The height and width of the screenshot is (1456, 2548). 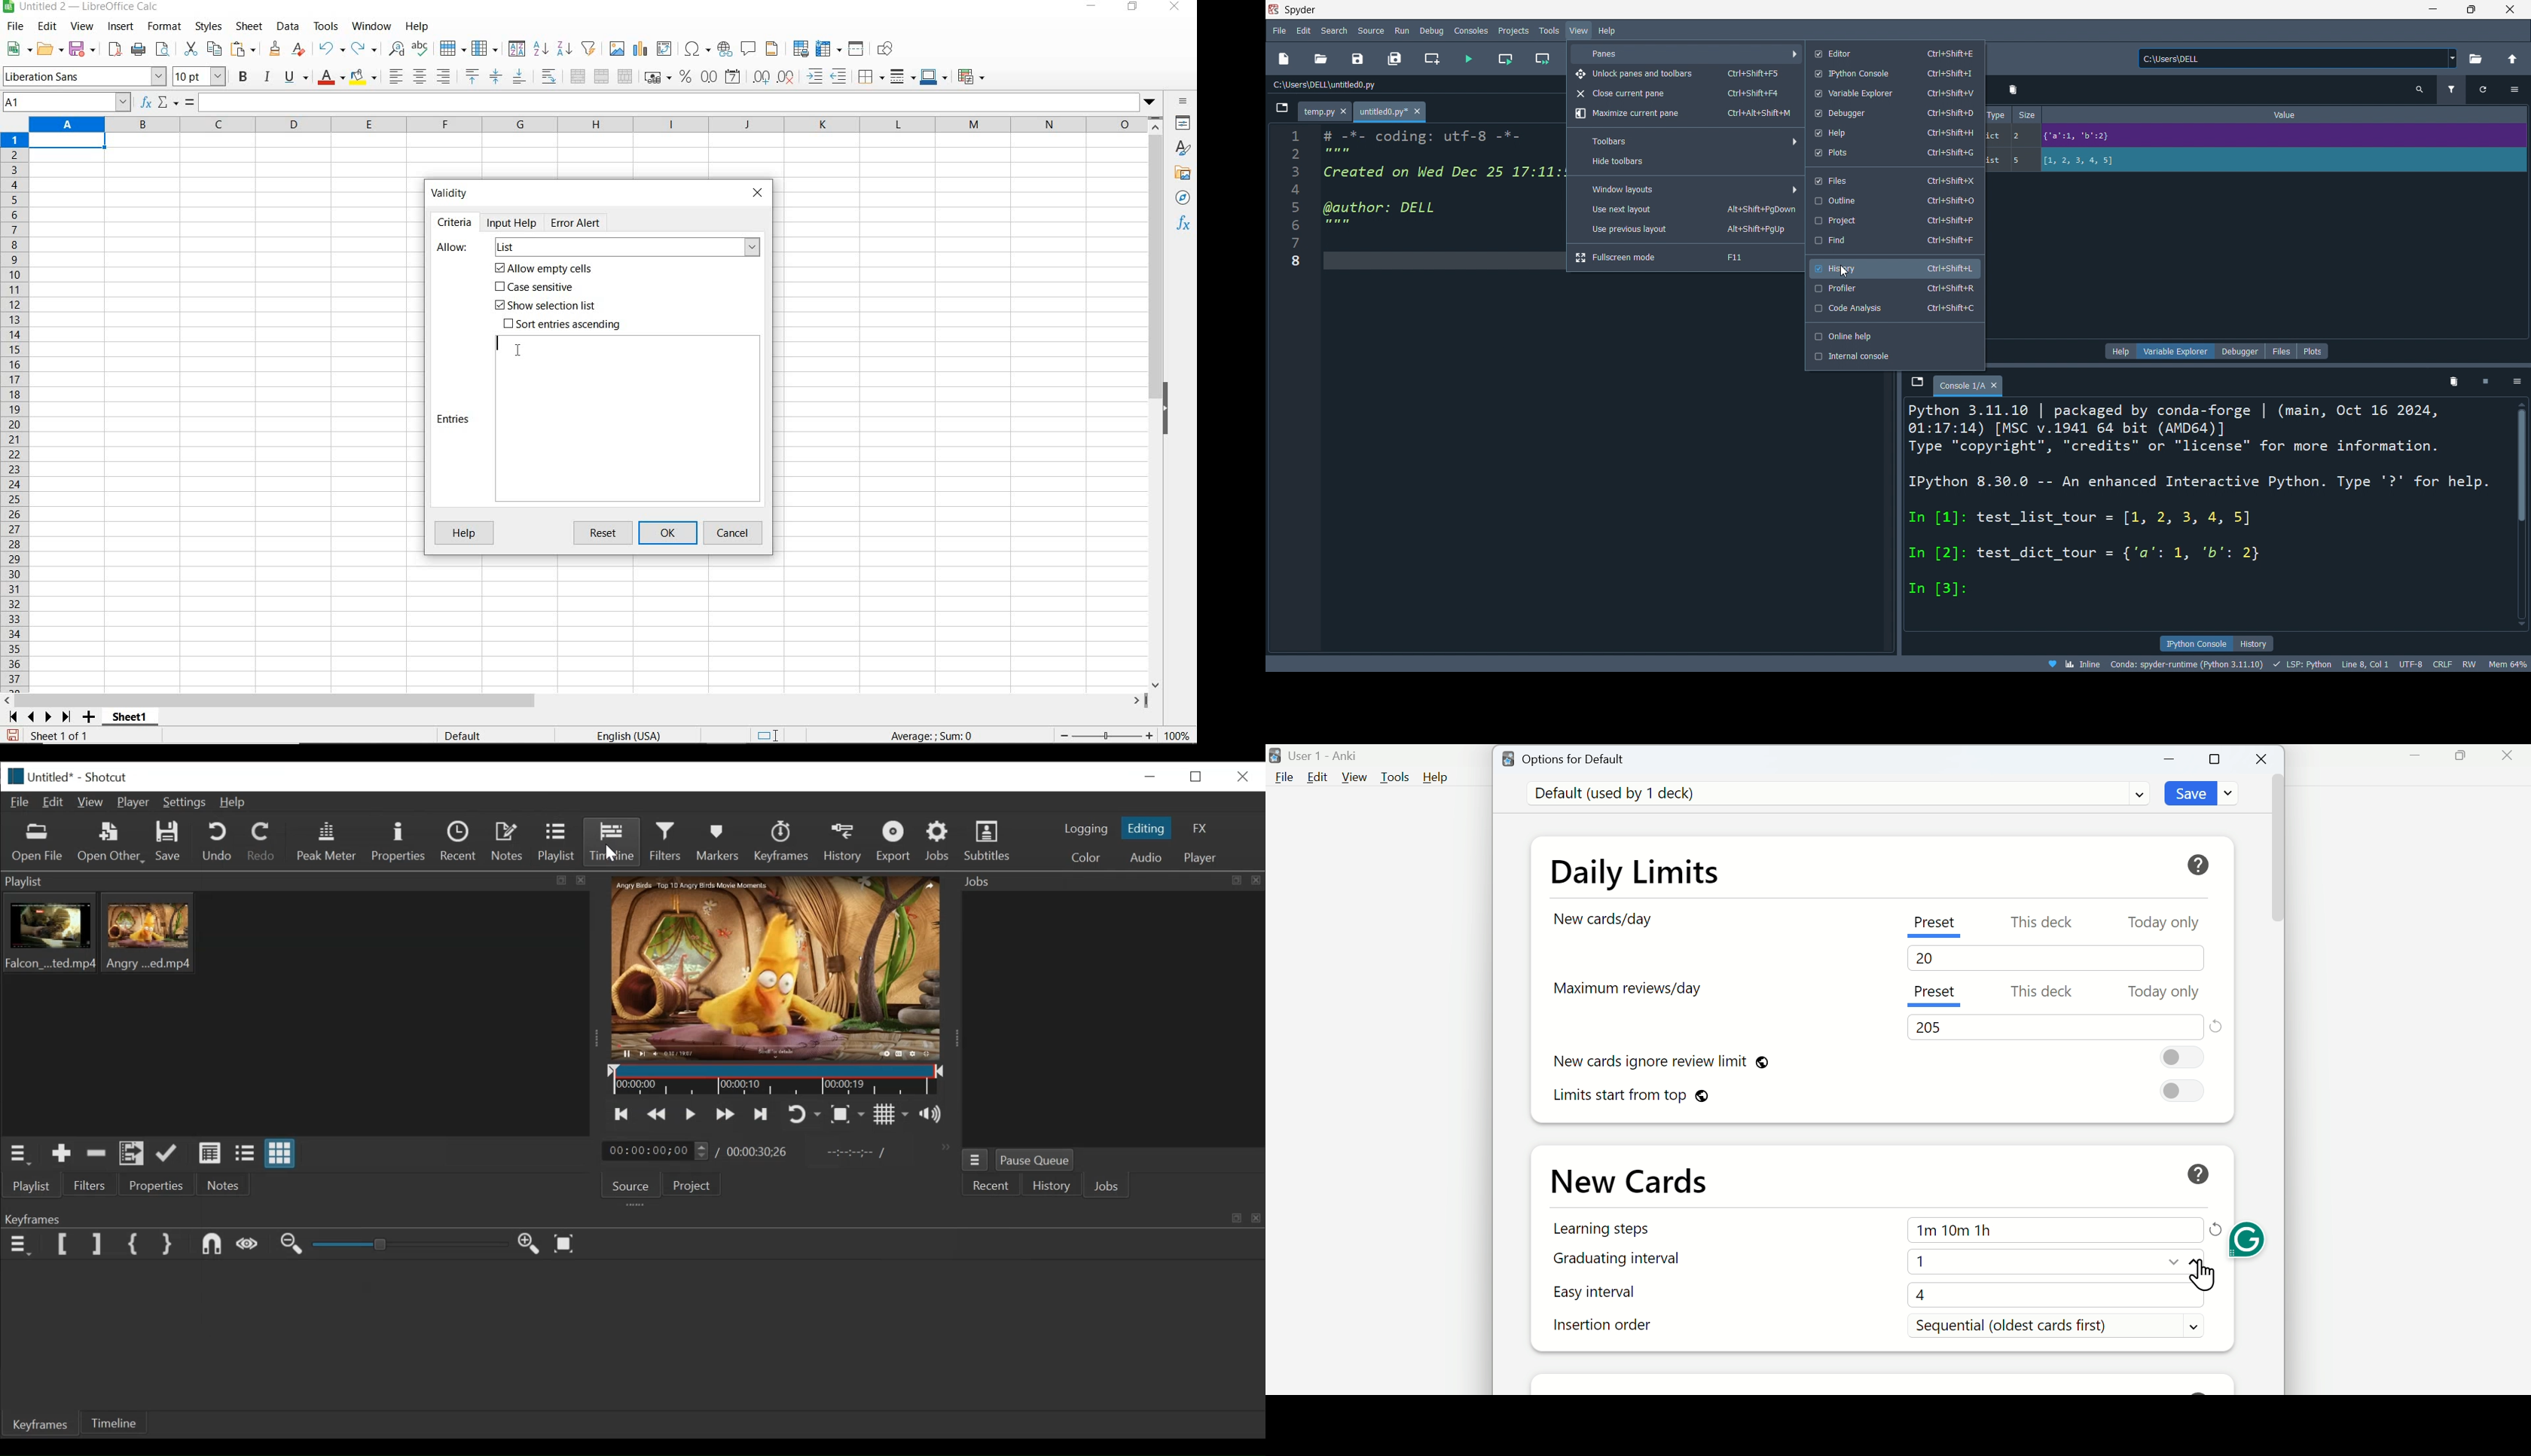 What do you see at coordinates (2197, 1171) in the screenshot?
I see `Help` at bounding box center [2197, 1171].